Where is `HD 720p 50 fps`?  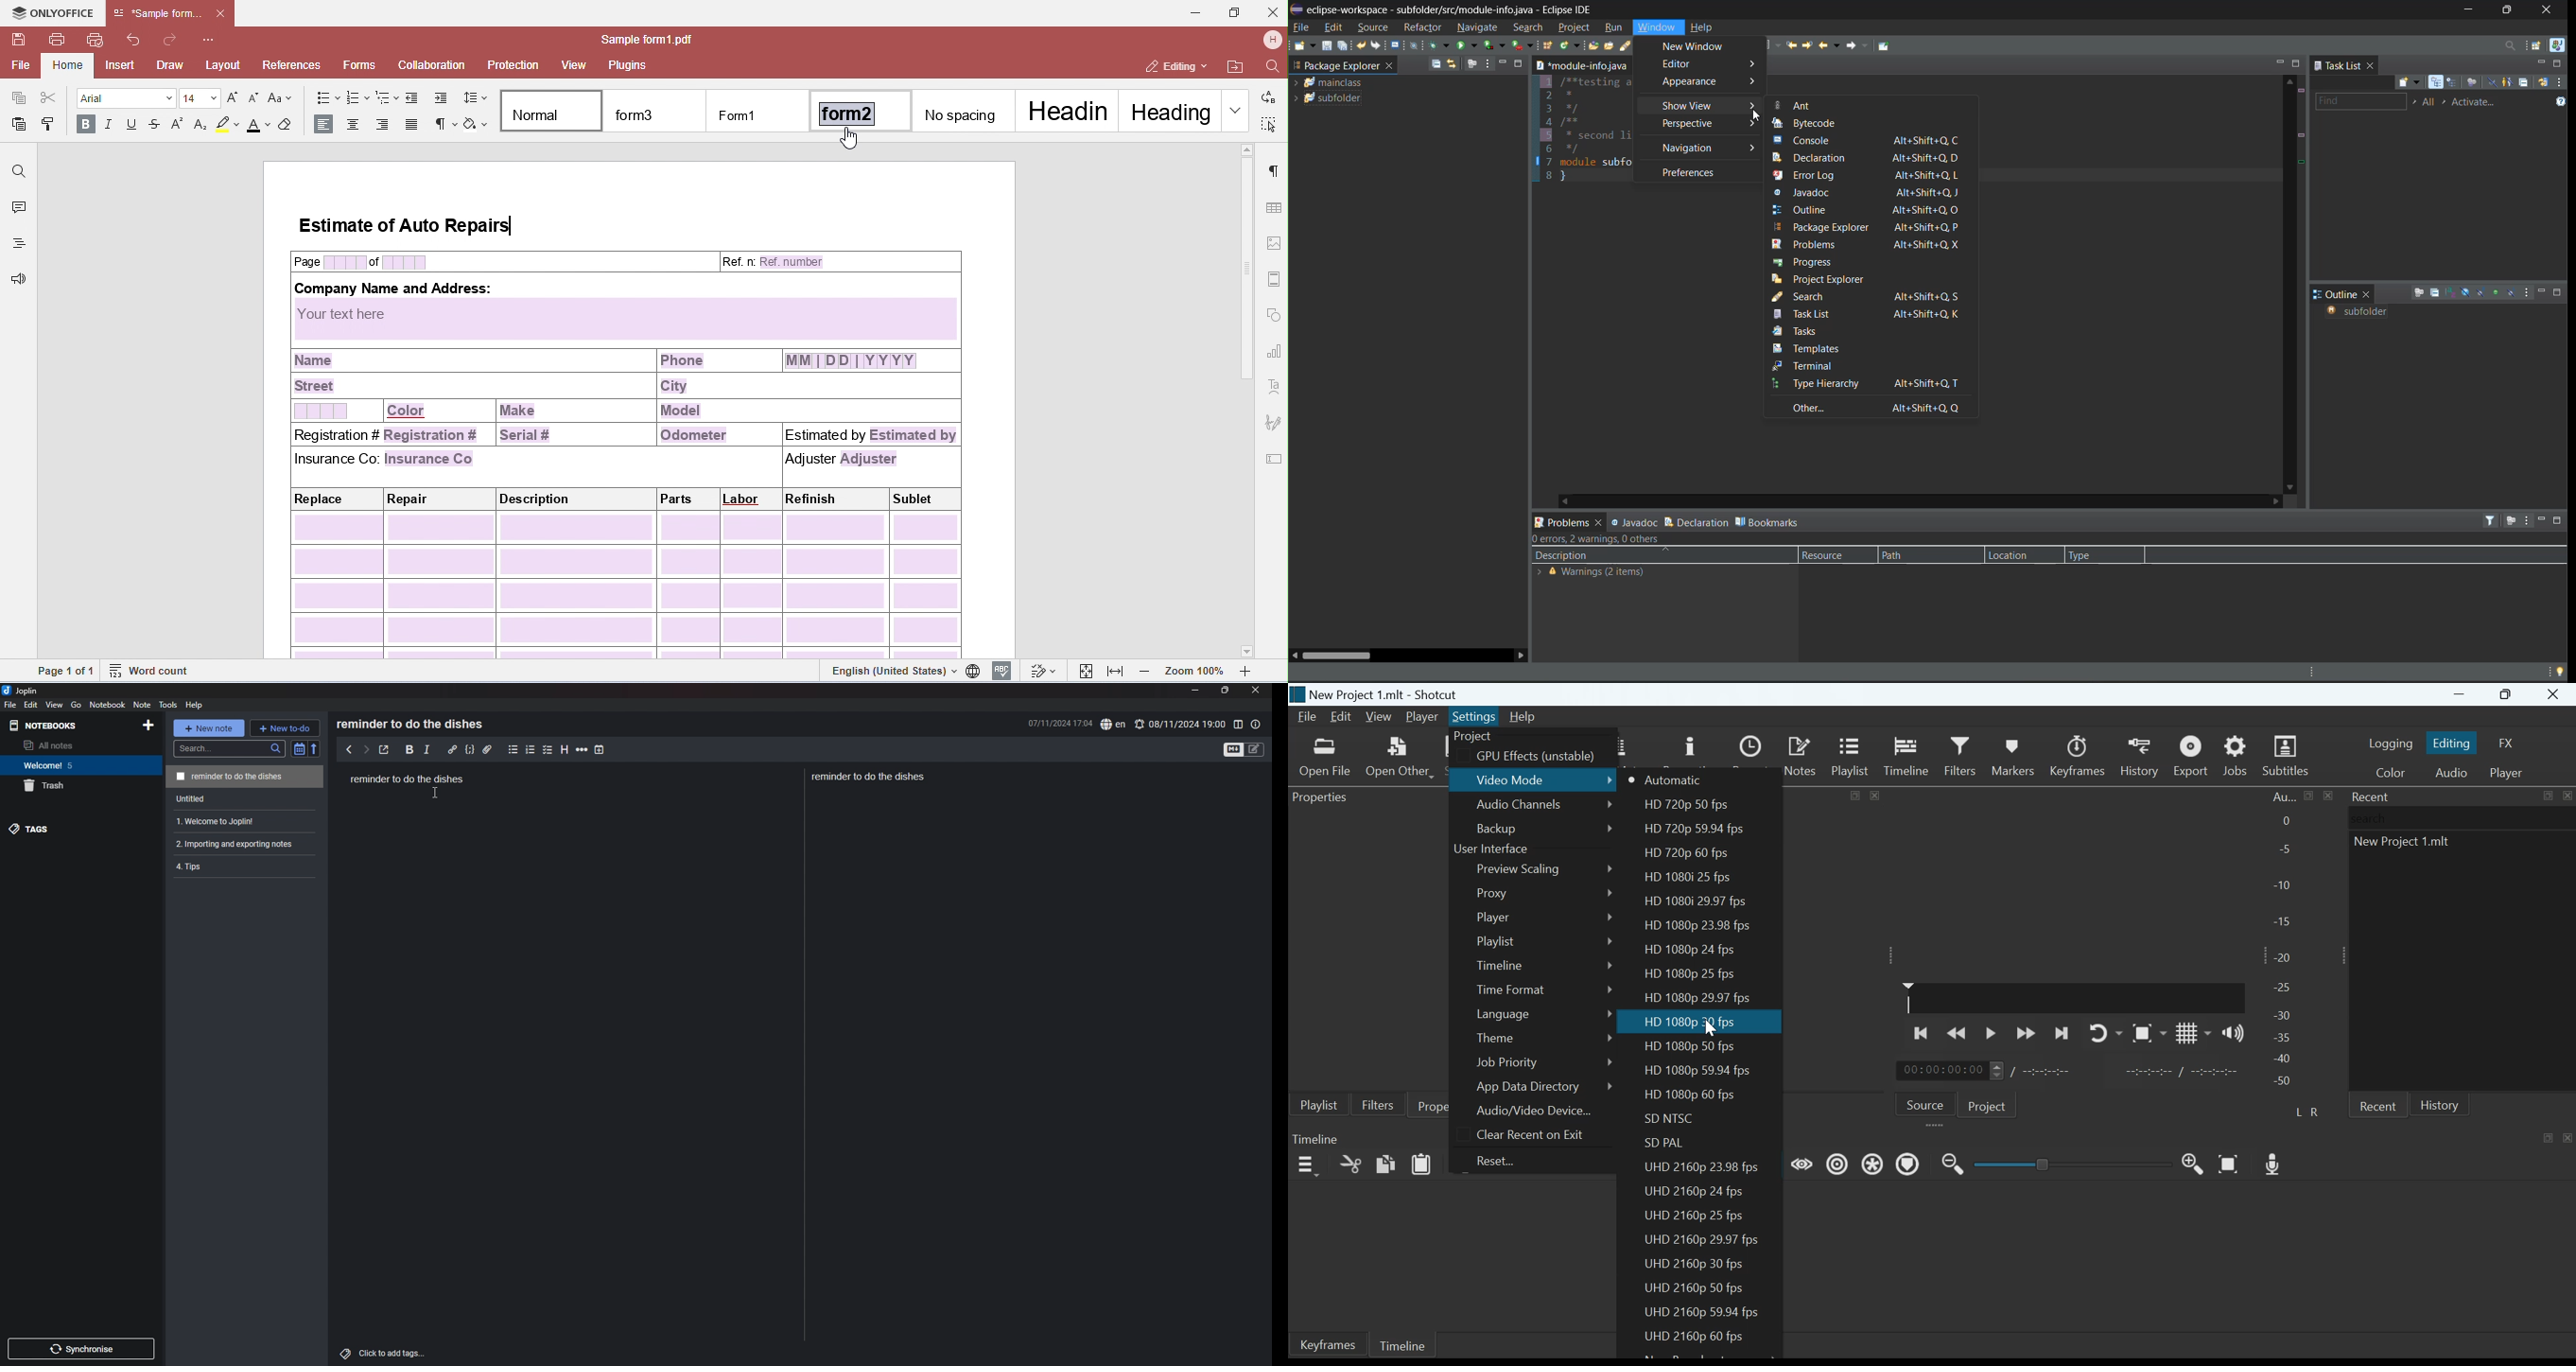
HD 720p 50 fps is located at coordinates (1684, 806).